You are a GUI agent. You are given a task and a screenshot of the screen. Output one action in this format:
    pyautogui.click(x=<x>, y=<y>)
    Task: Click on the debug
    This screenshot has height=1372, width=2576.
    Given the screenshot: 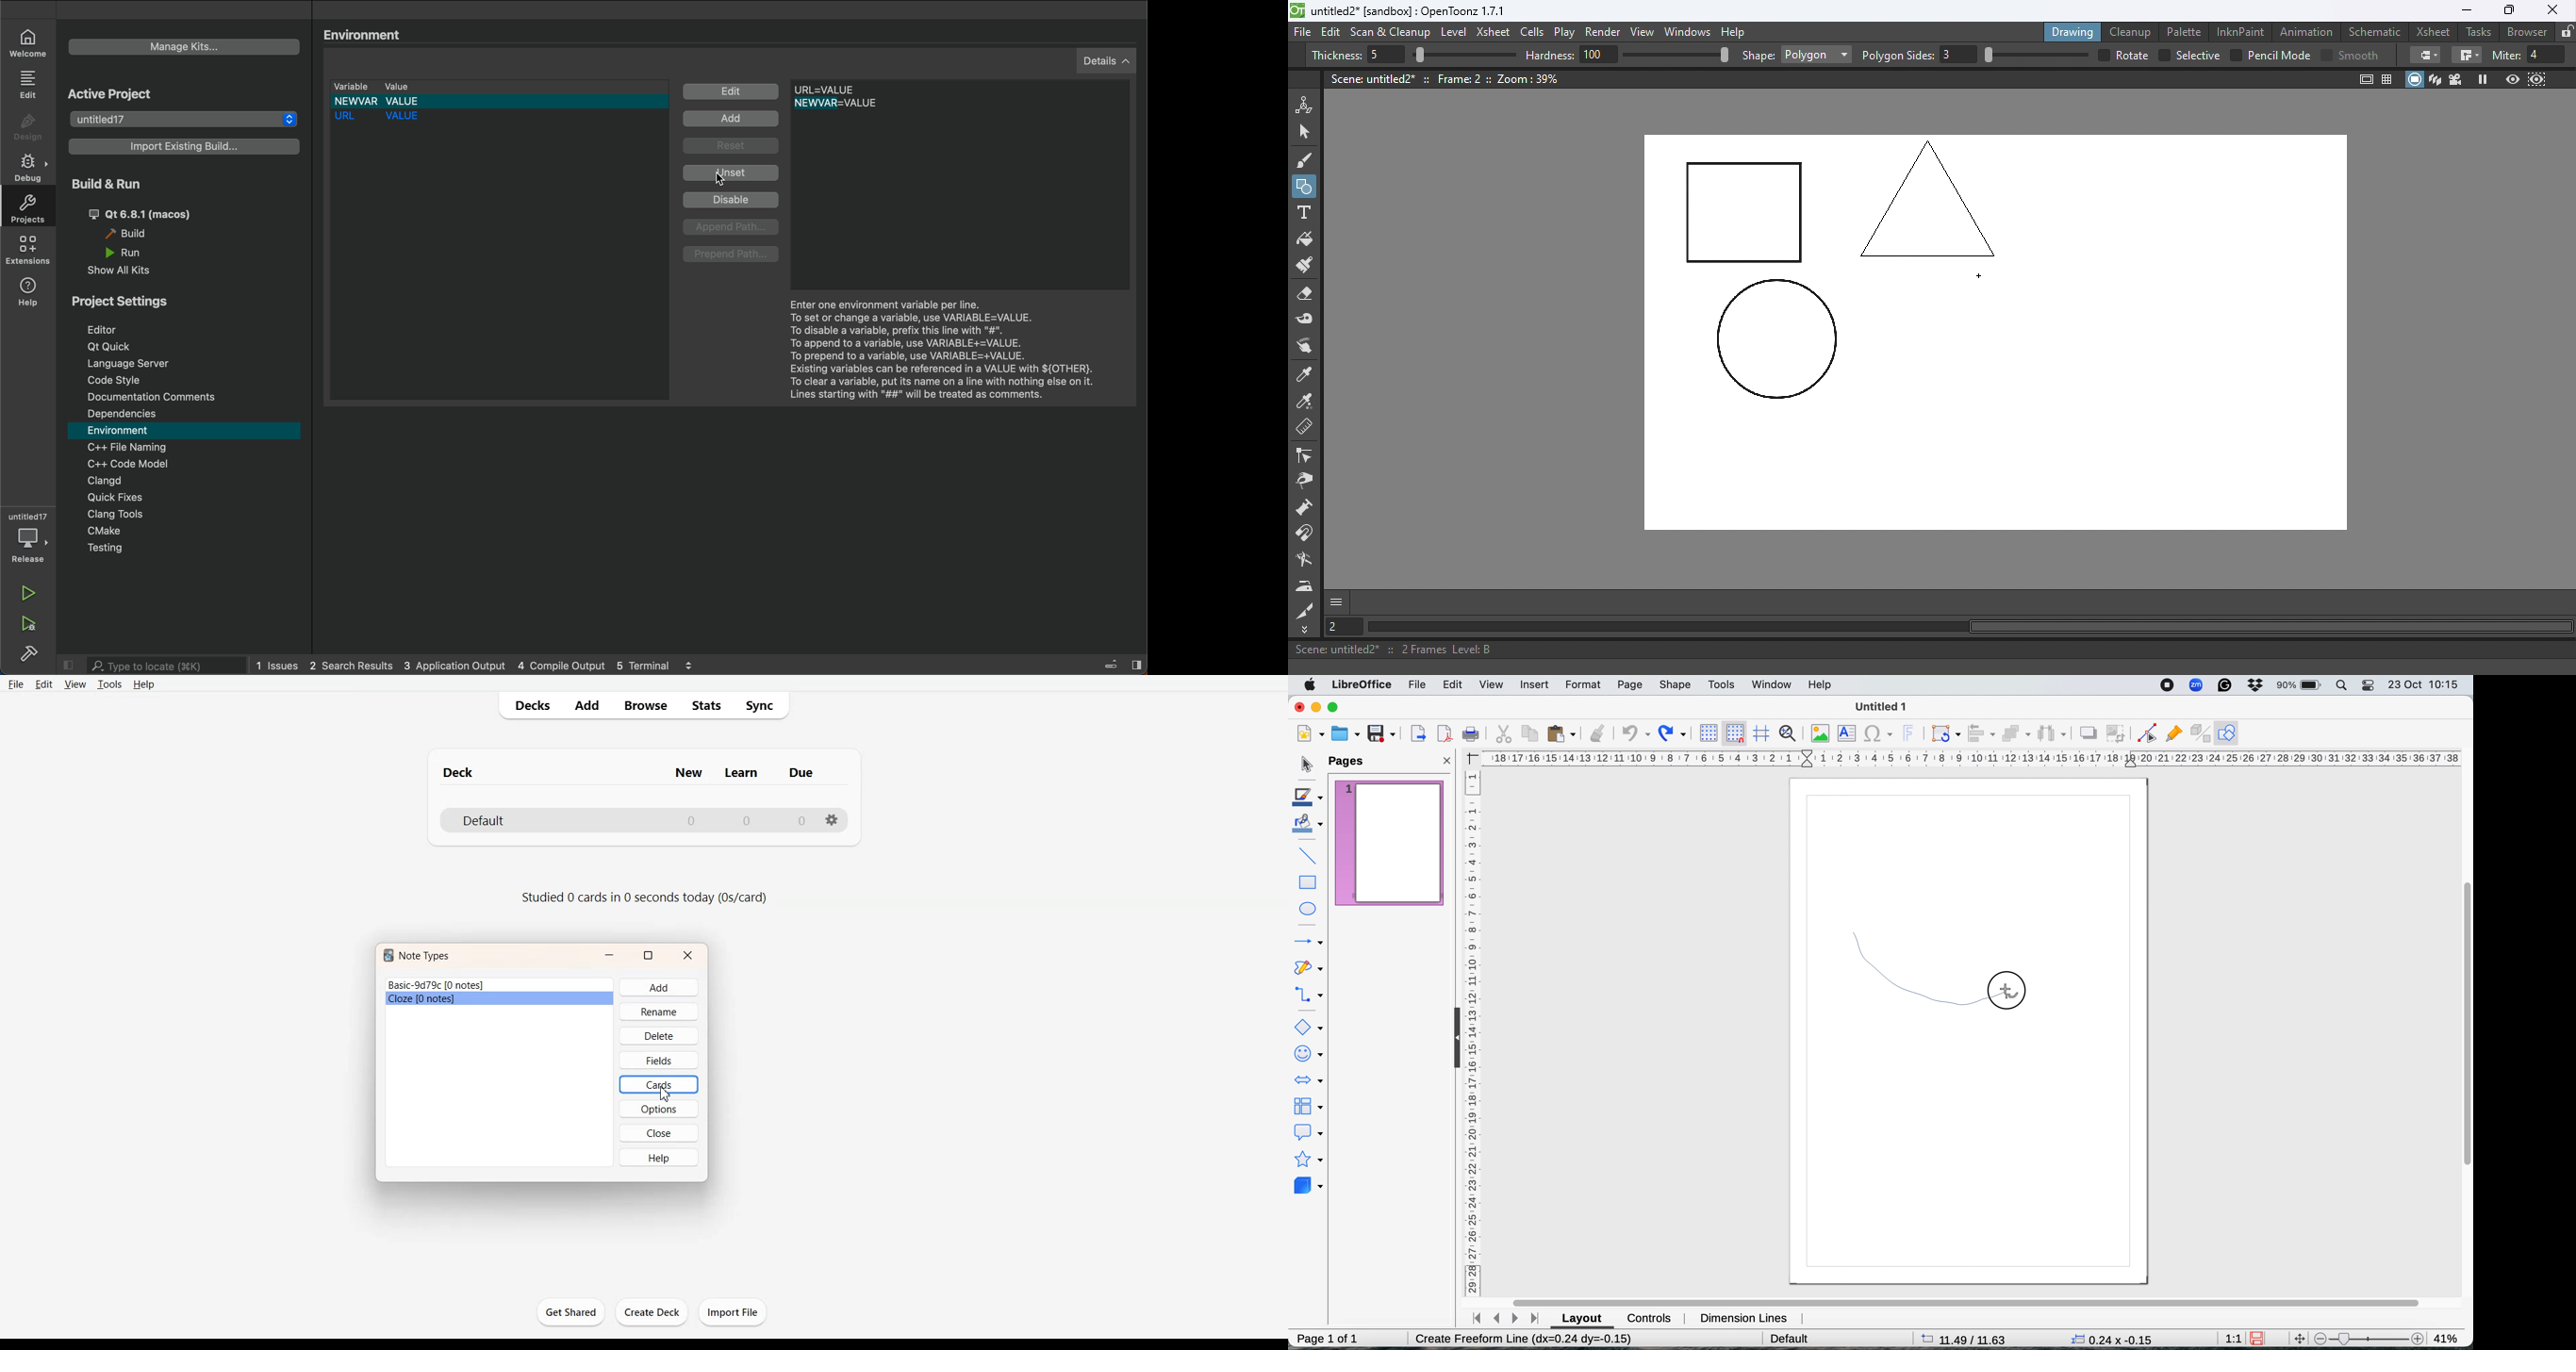 What is the action you would take?
    pyautogui.click(x=29, y=166)
    